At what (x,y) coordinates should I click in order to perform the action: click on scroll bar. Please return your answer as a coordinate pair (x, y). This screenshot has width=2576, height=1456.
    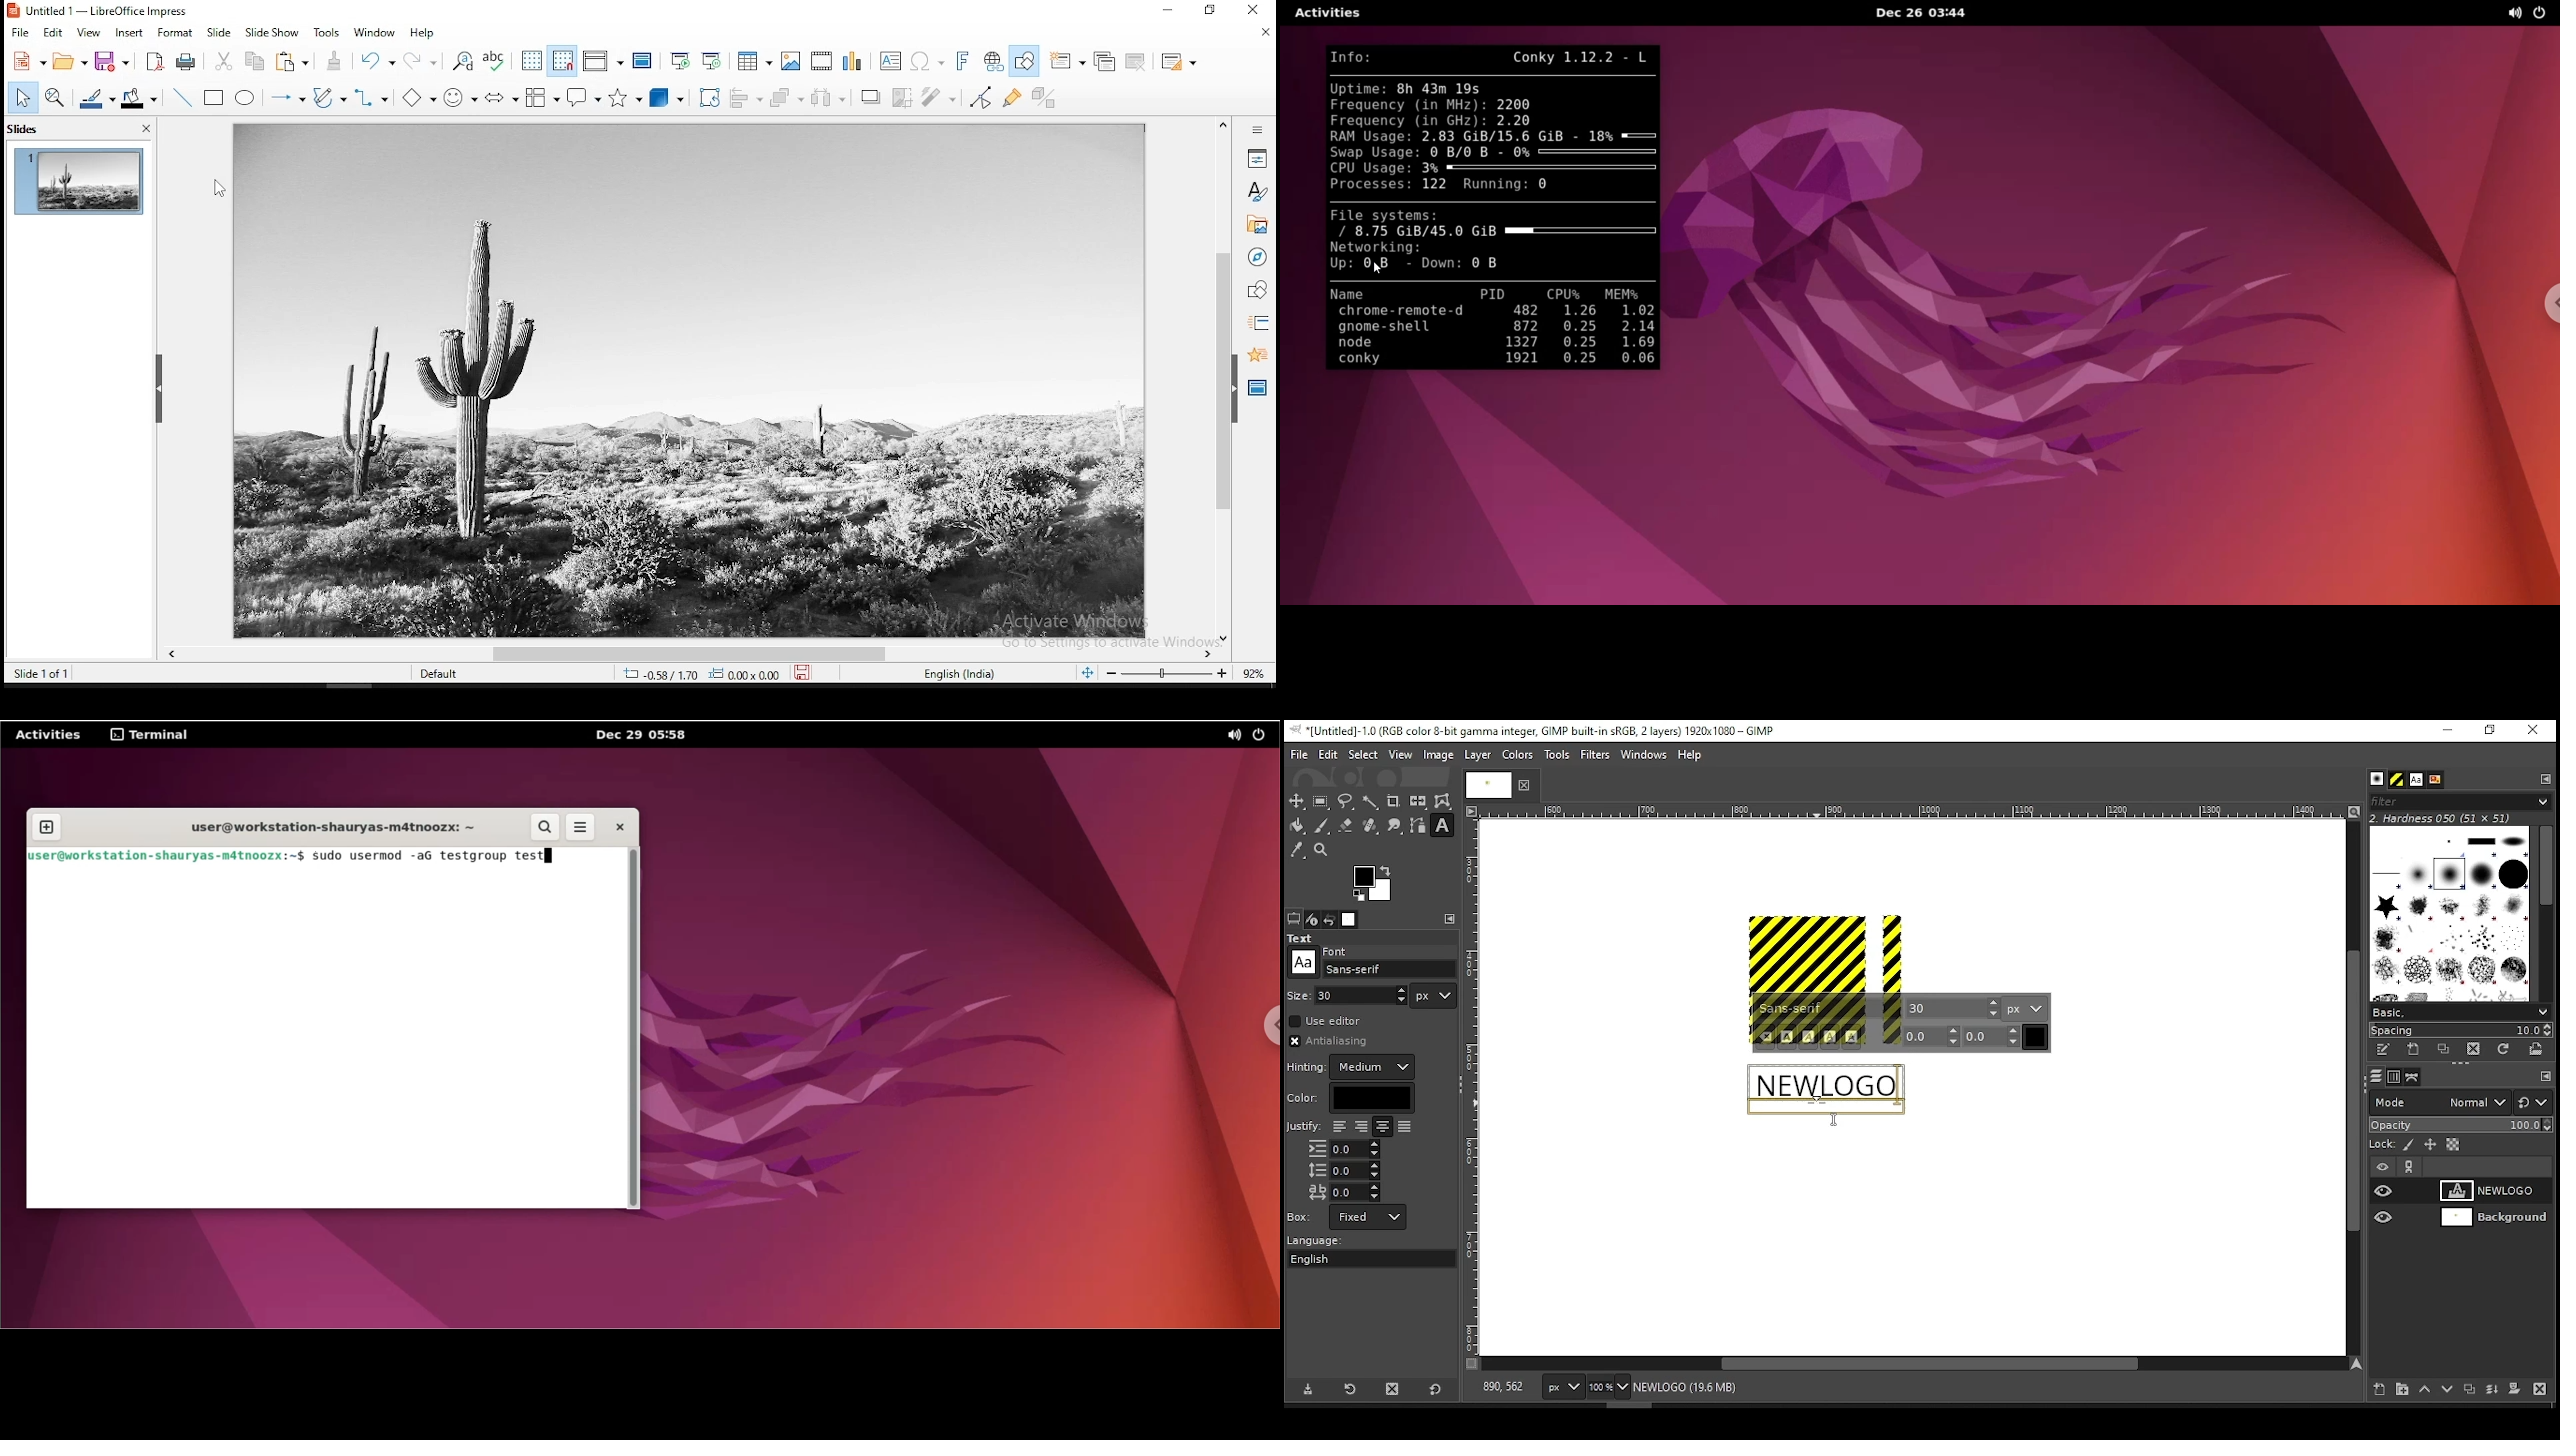
    Looking at the image, I should click on (1914, 1365).